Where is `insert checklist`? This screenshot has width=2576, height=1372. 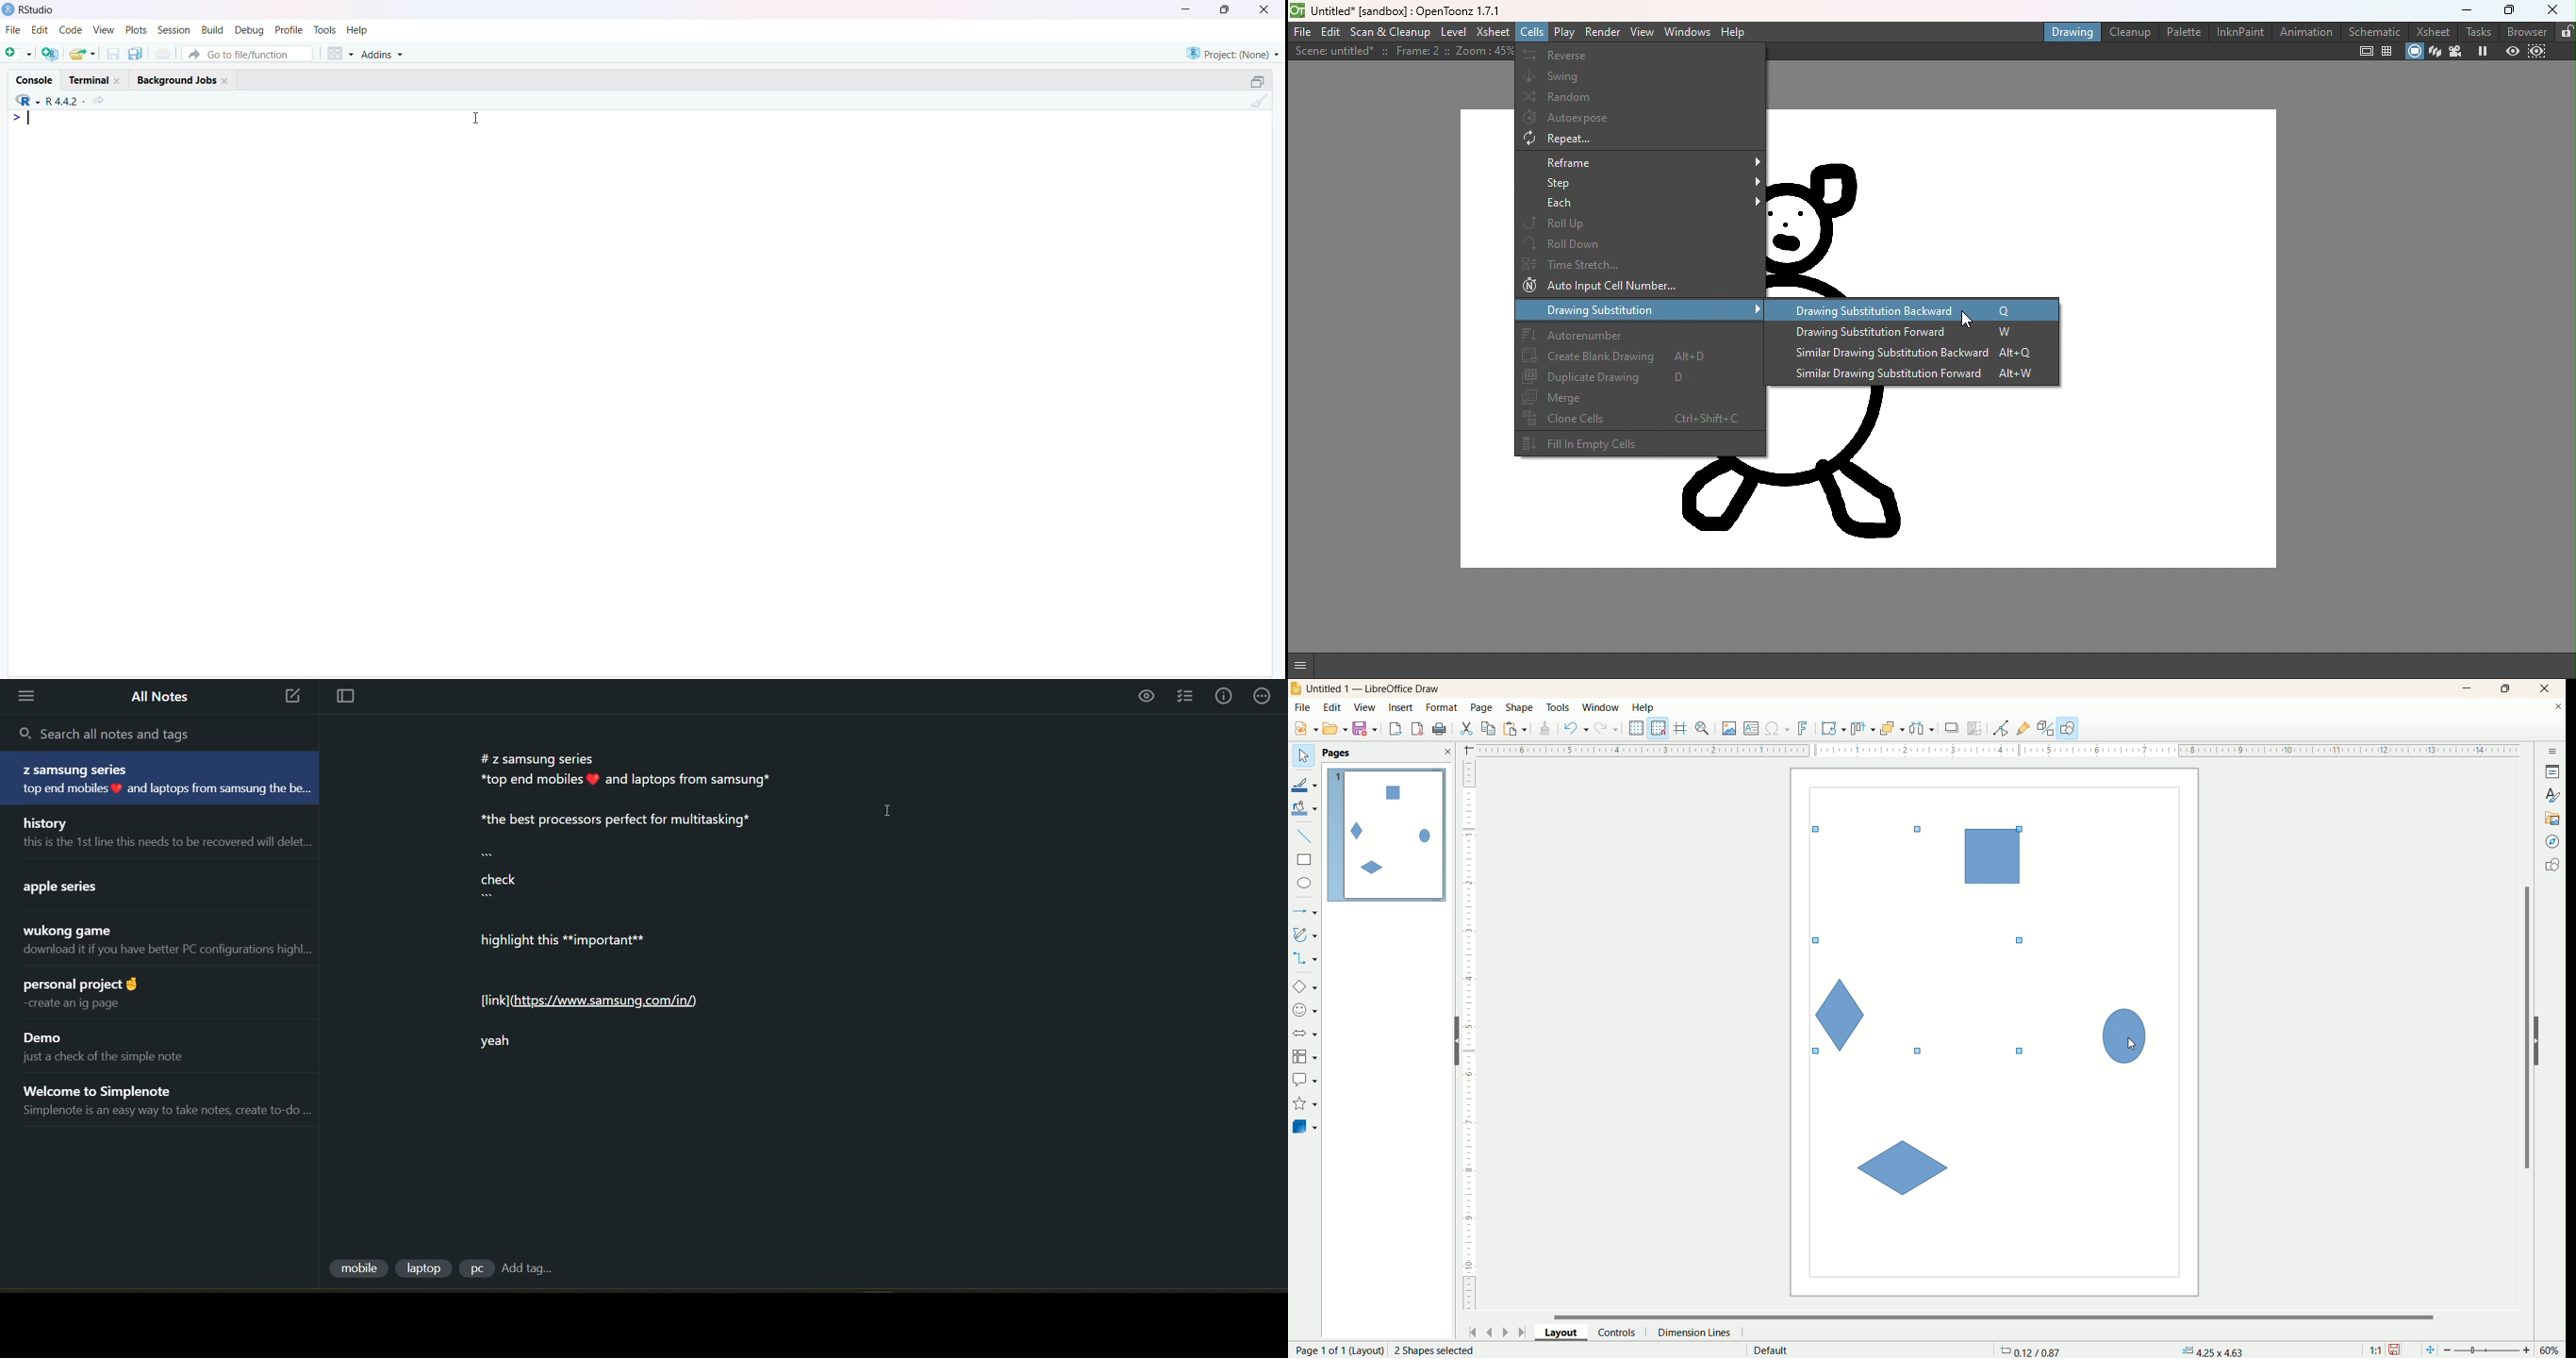
insert checklist is located at coordinates (1188, 697).